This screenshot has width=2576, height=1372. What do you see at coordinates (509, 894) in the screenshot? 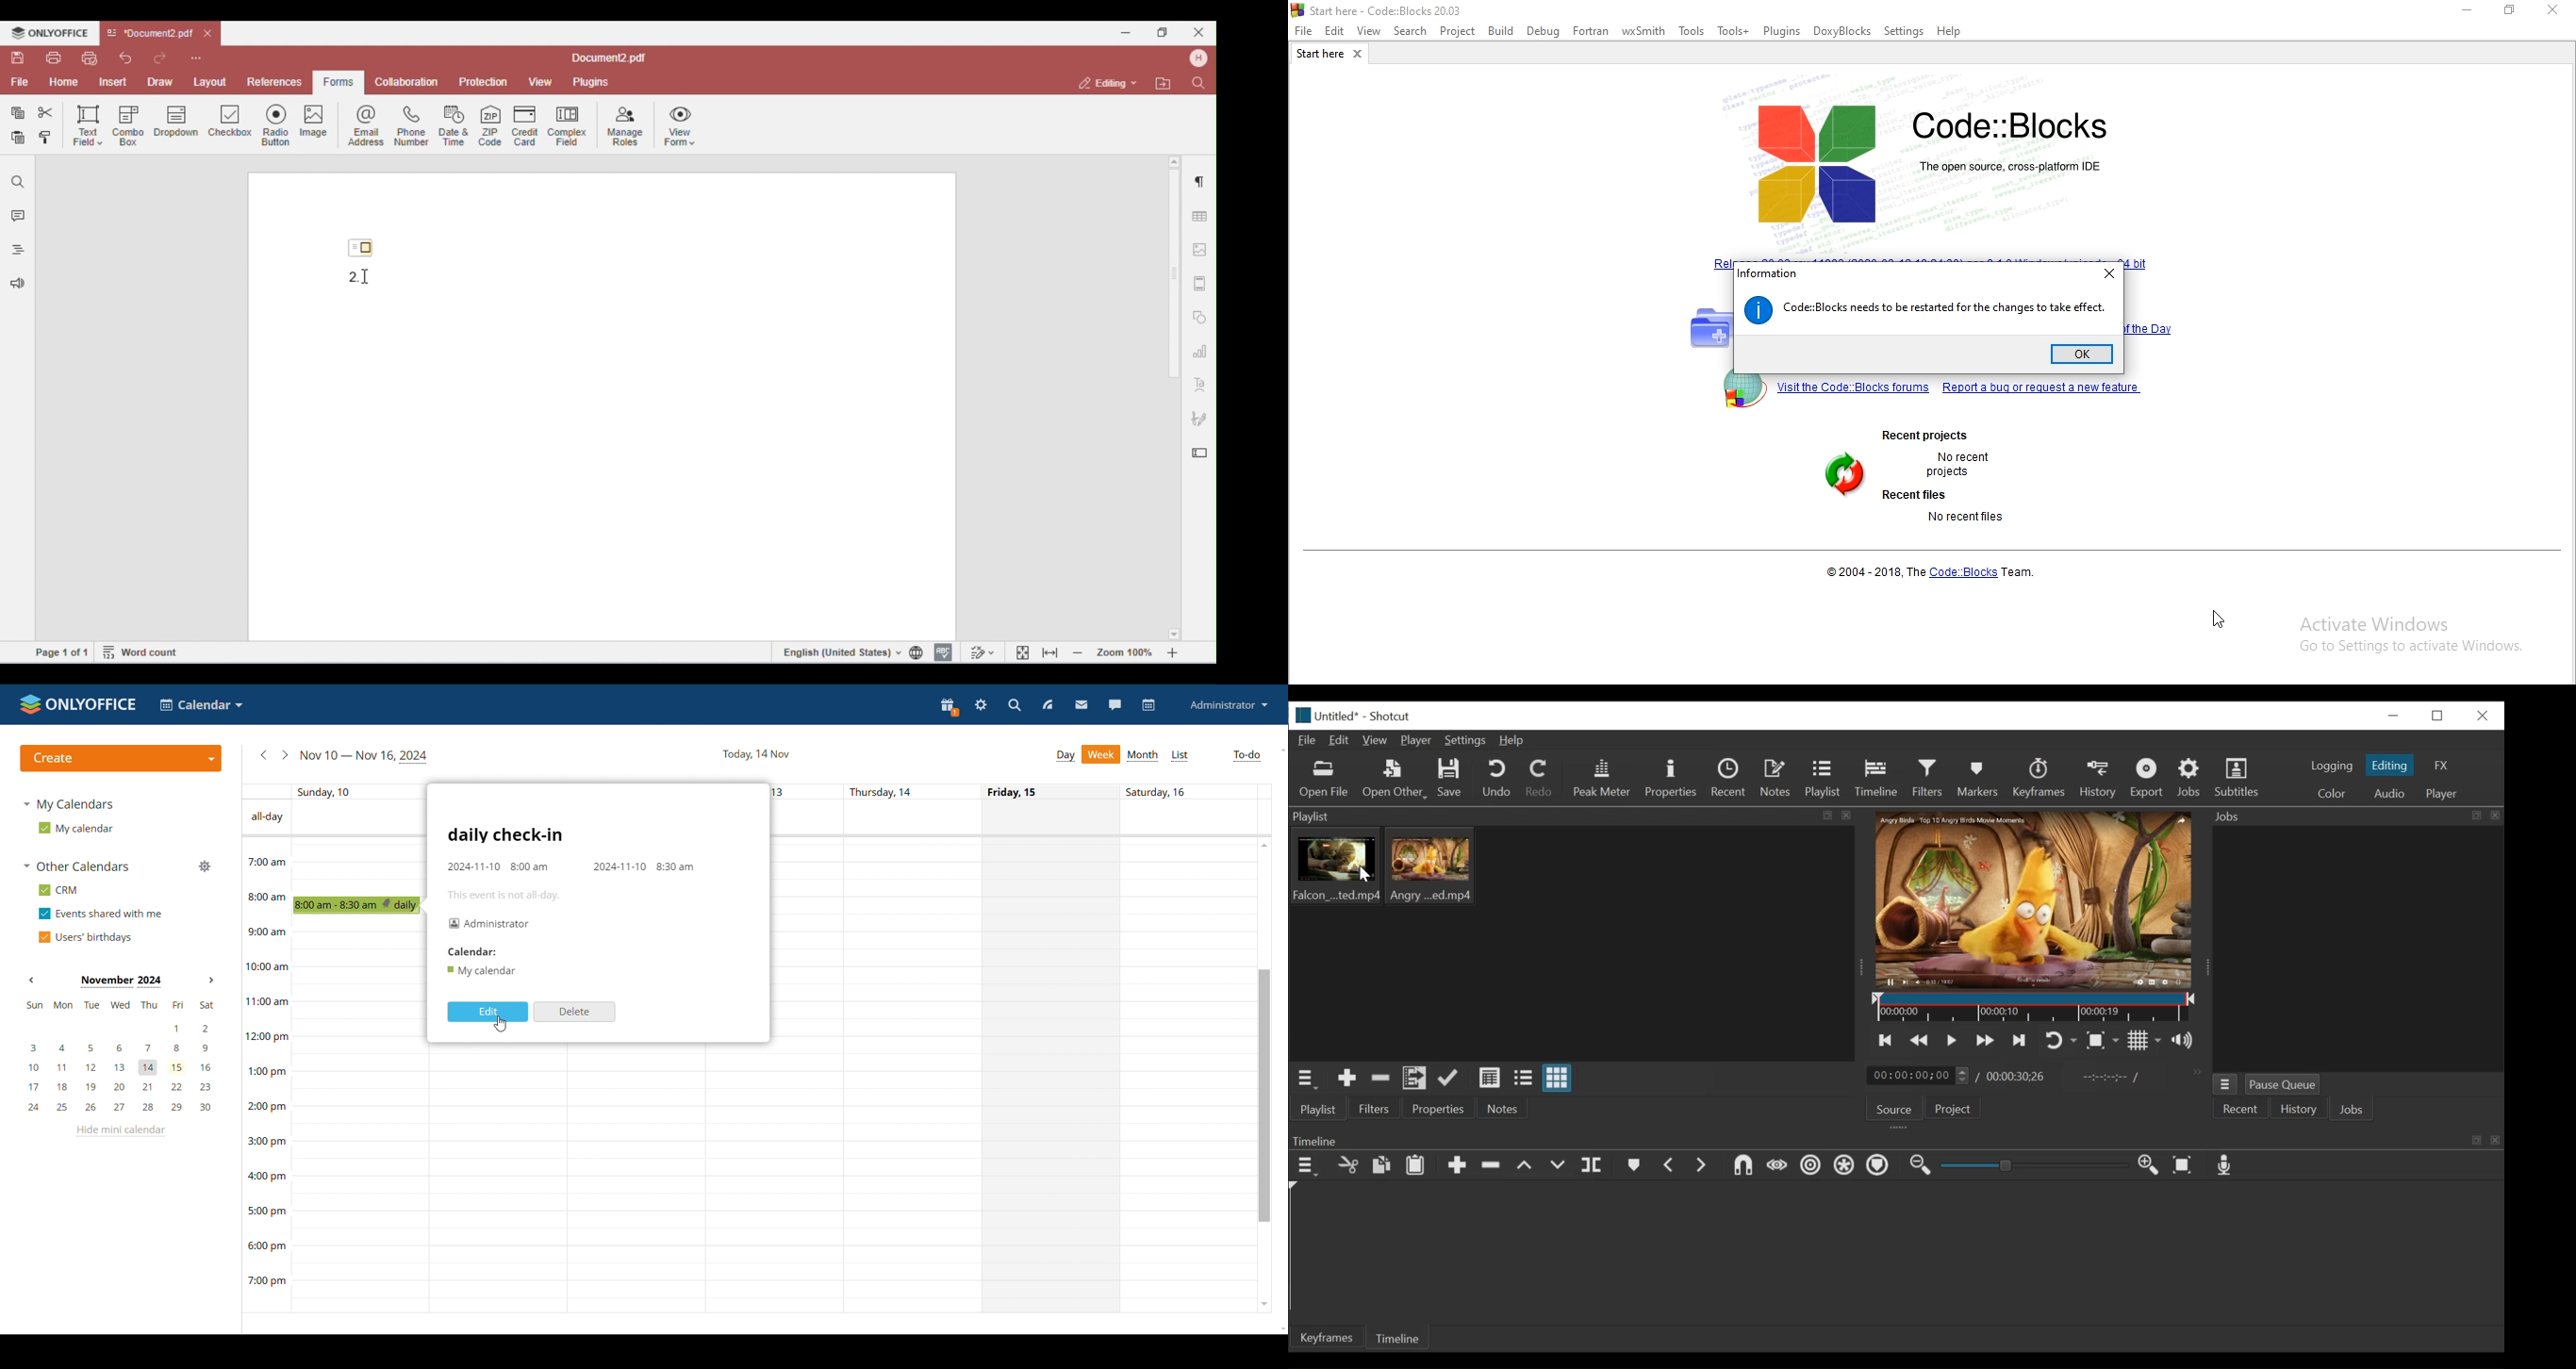
I see `the event is not all-day` at bounding box center [509, 894].